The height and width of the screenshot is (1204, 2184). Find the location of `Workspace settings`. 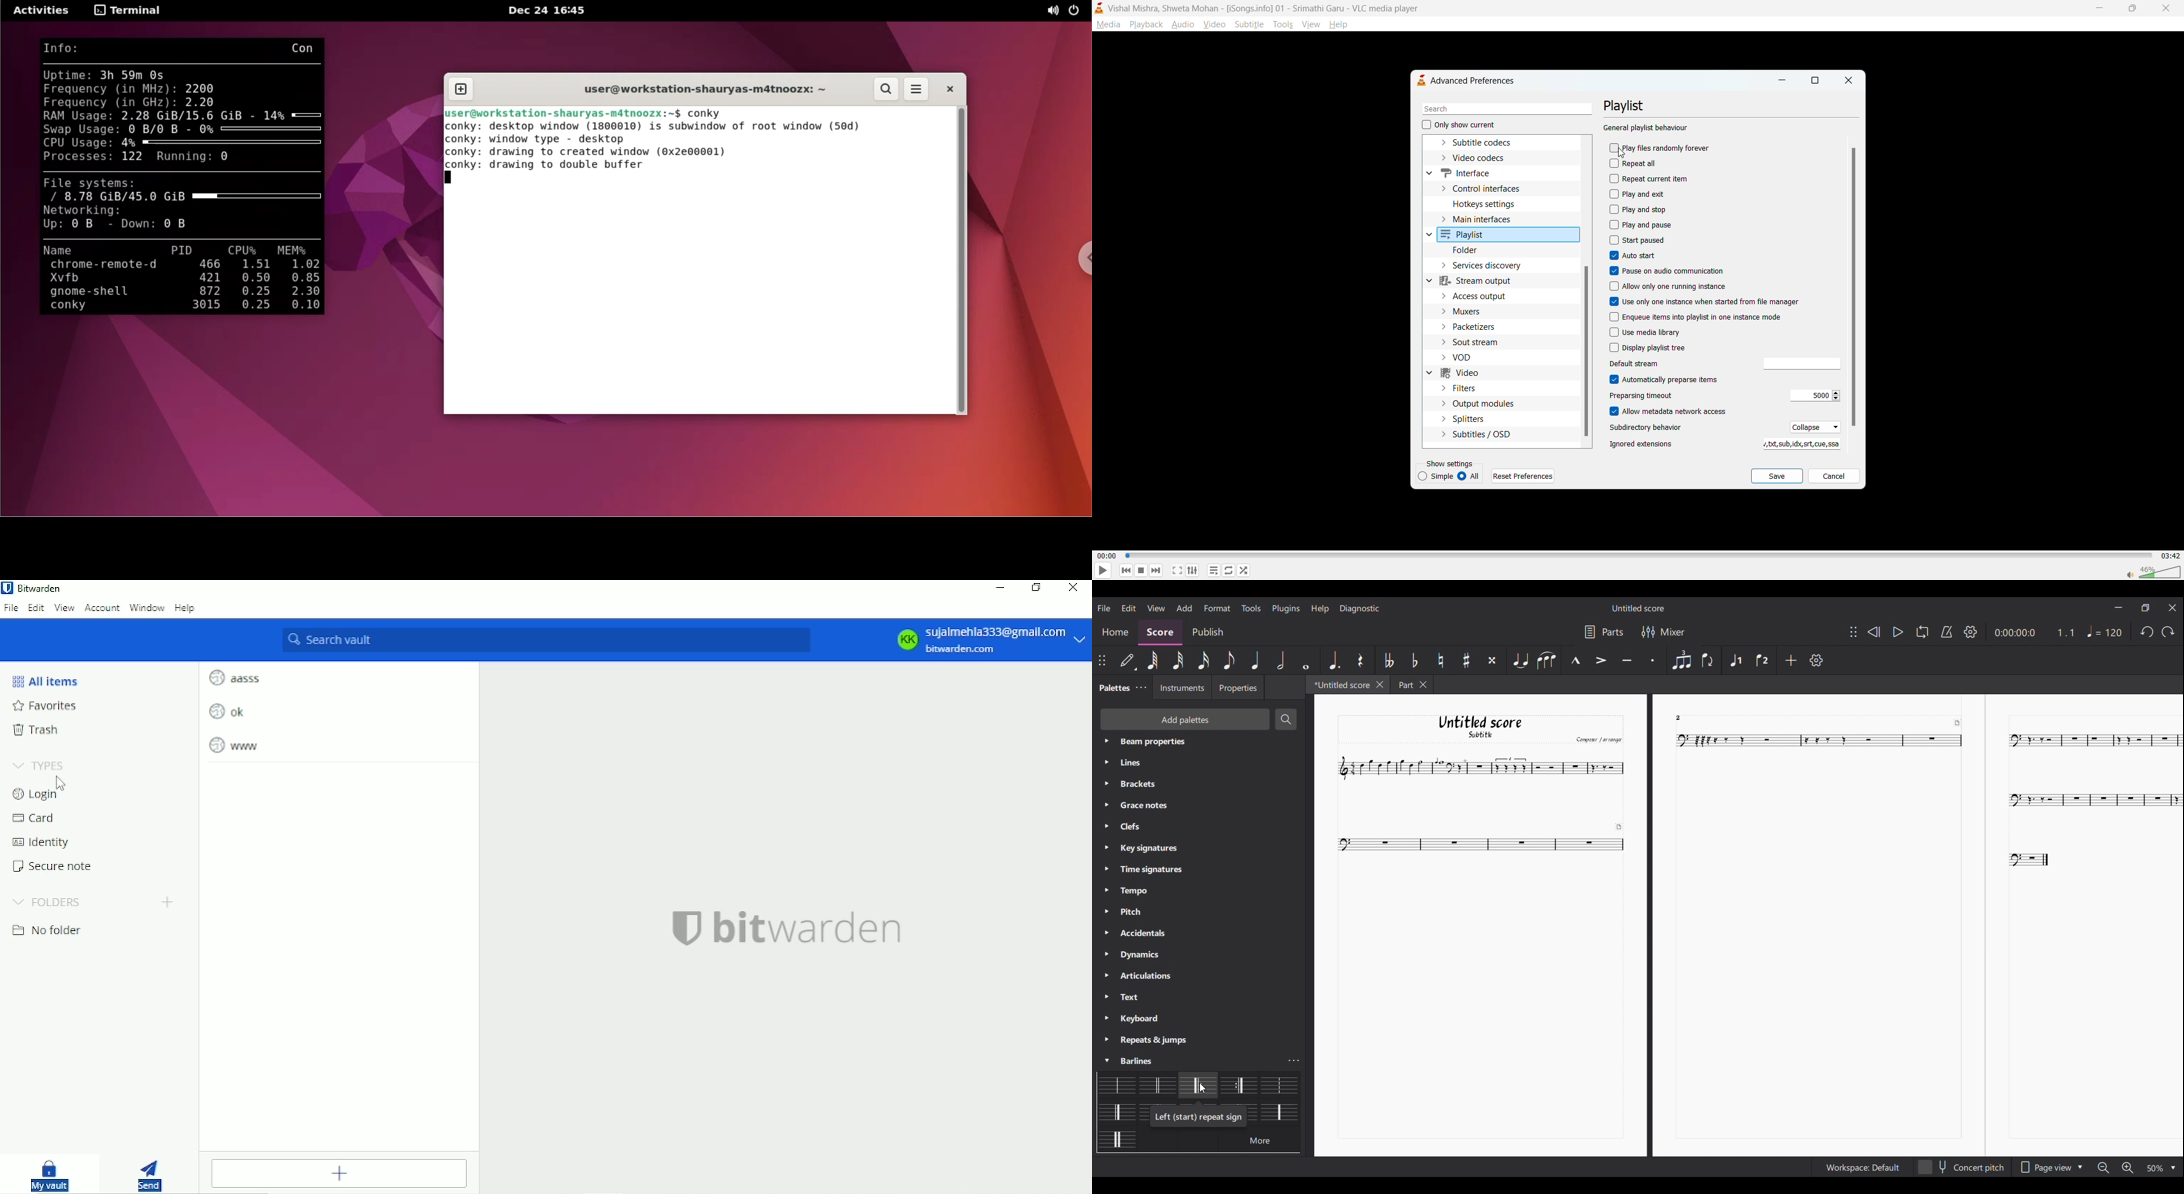

Workspace settings is located at coordinates (1862, 1167).